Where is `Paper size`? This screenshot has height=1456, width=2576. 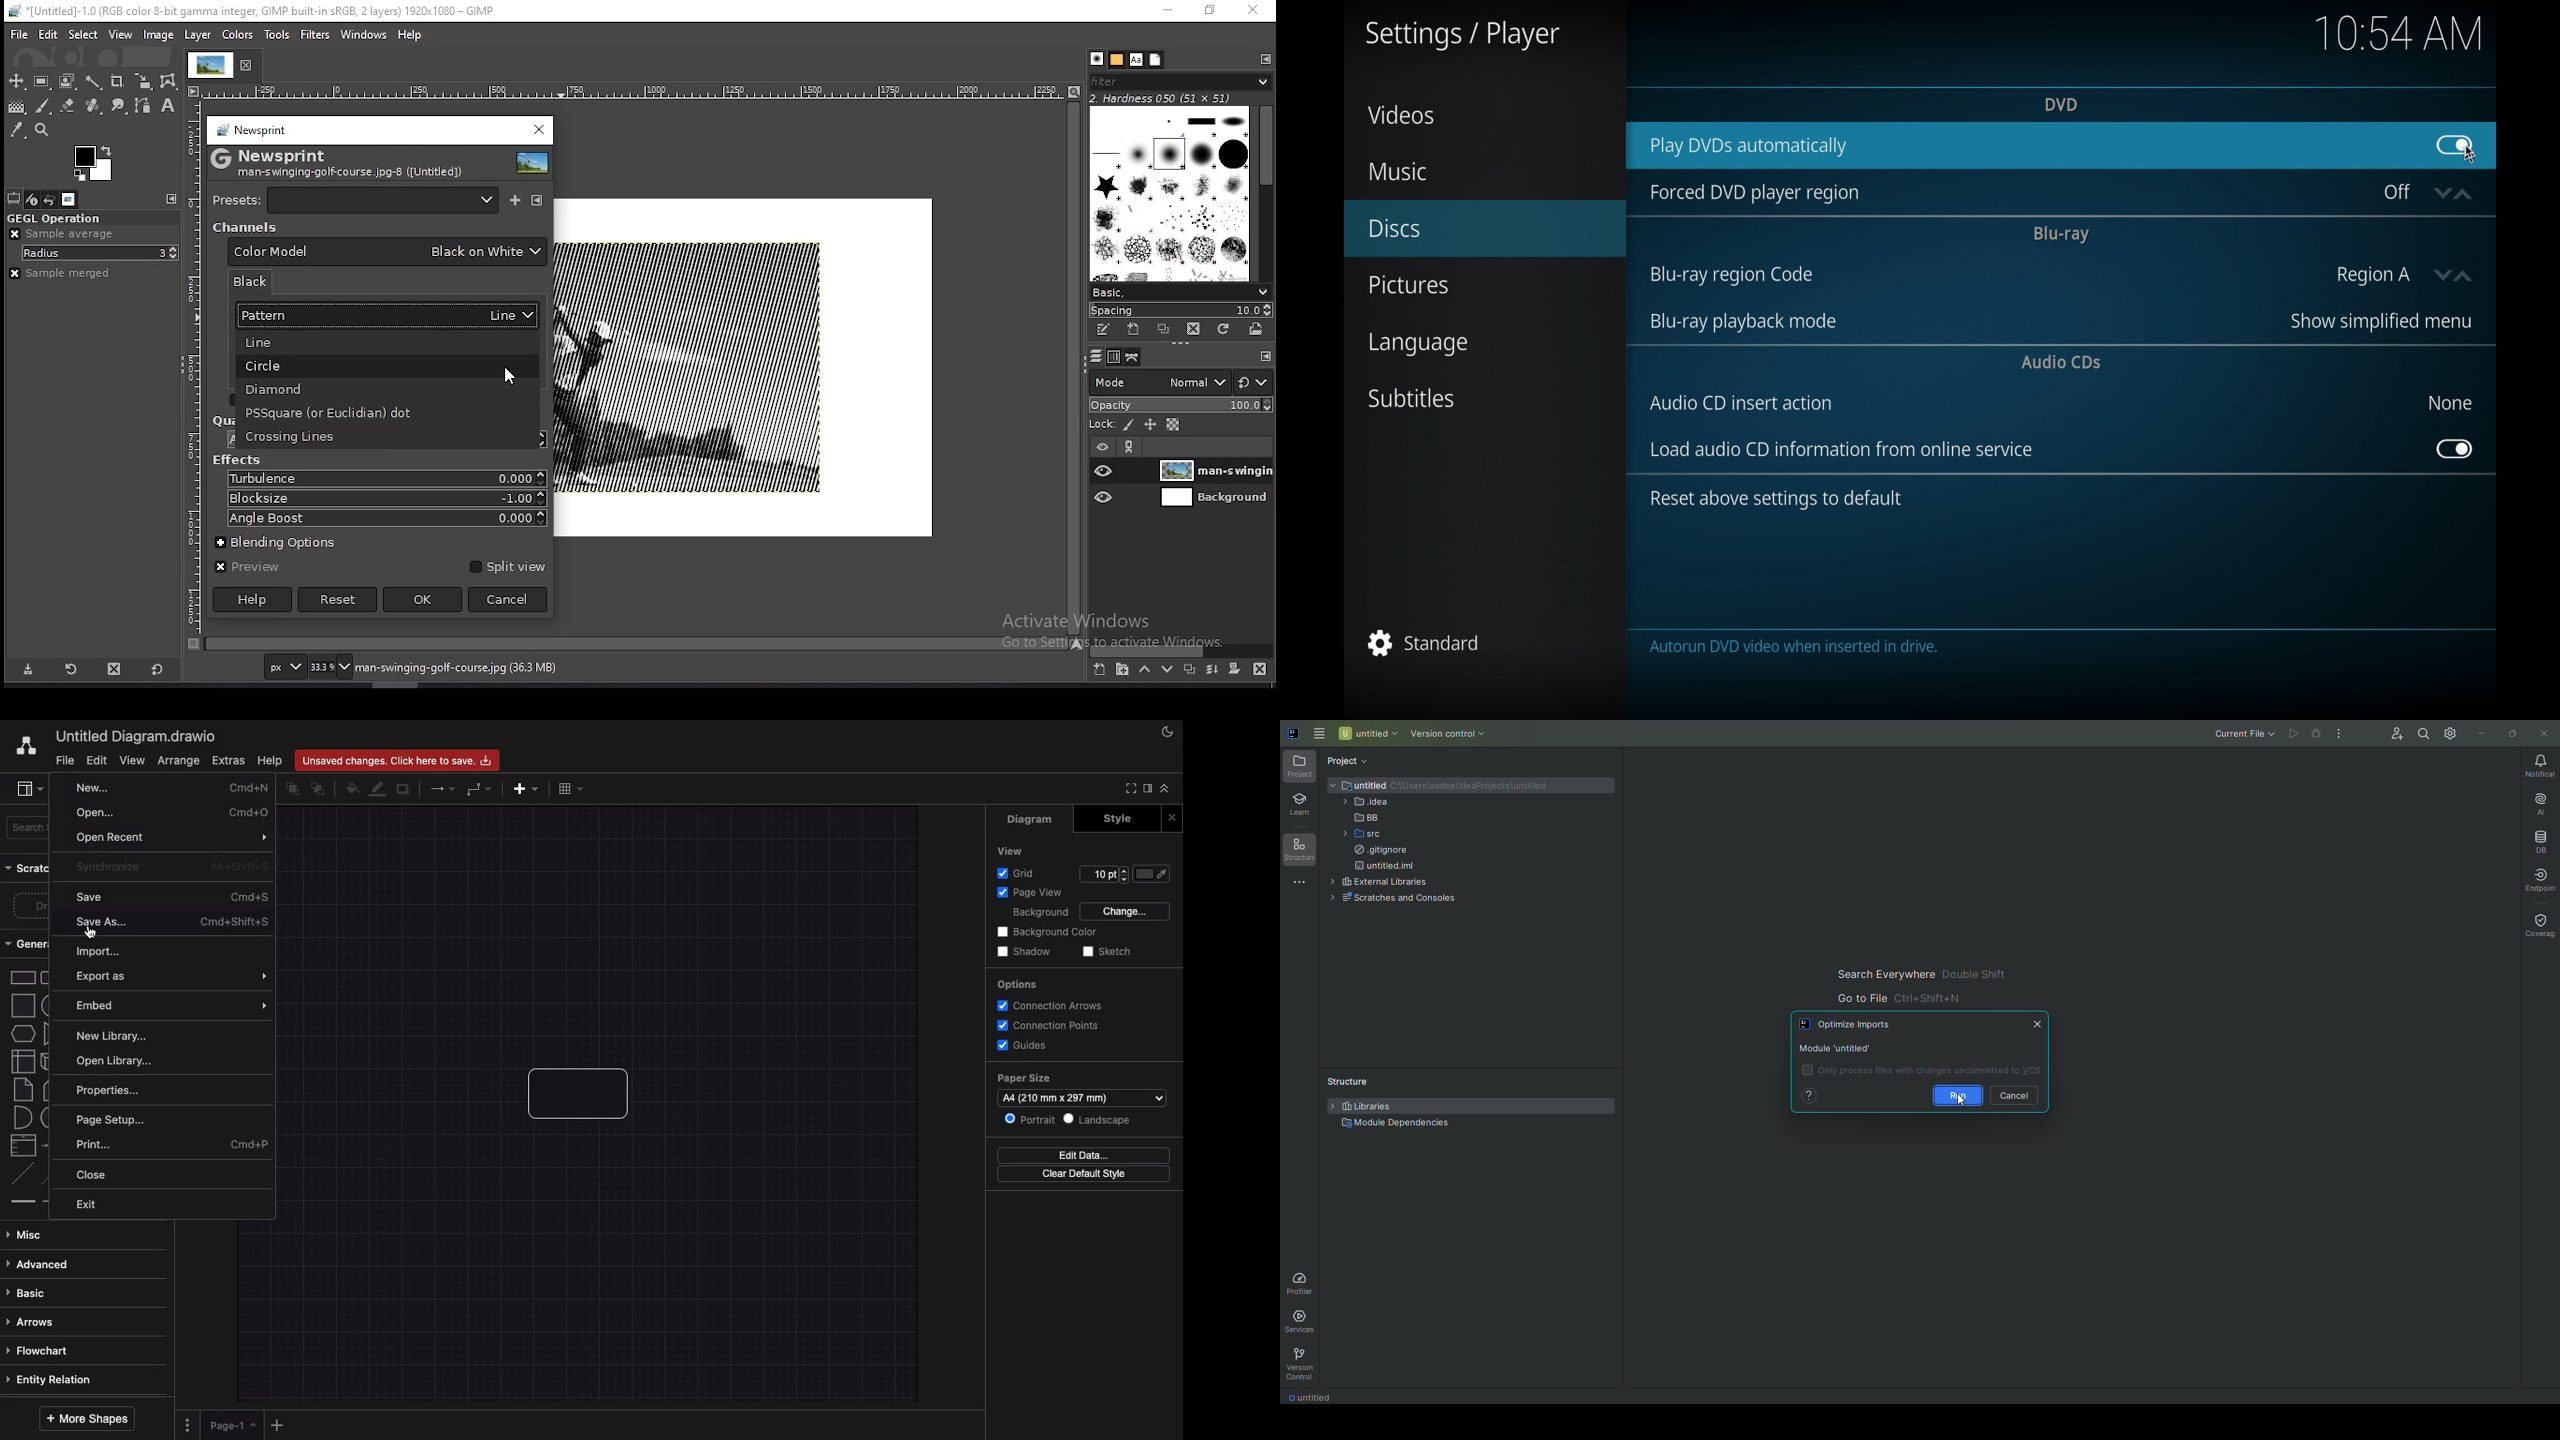 Paper size is located at coordinates (1076, 1078).